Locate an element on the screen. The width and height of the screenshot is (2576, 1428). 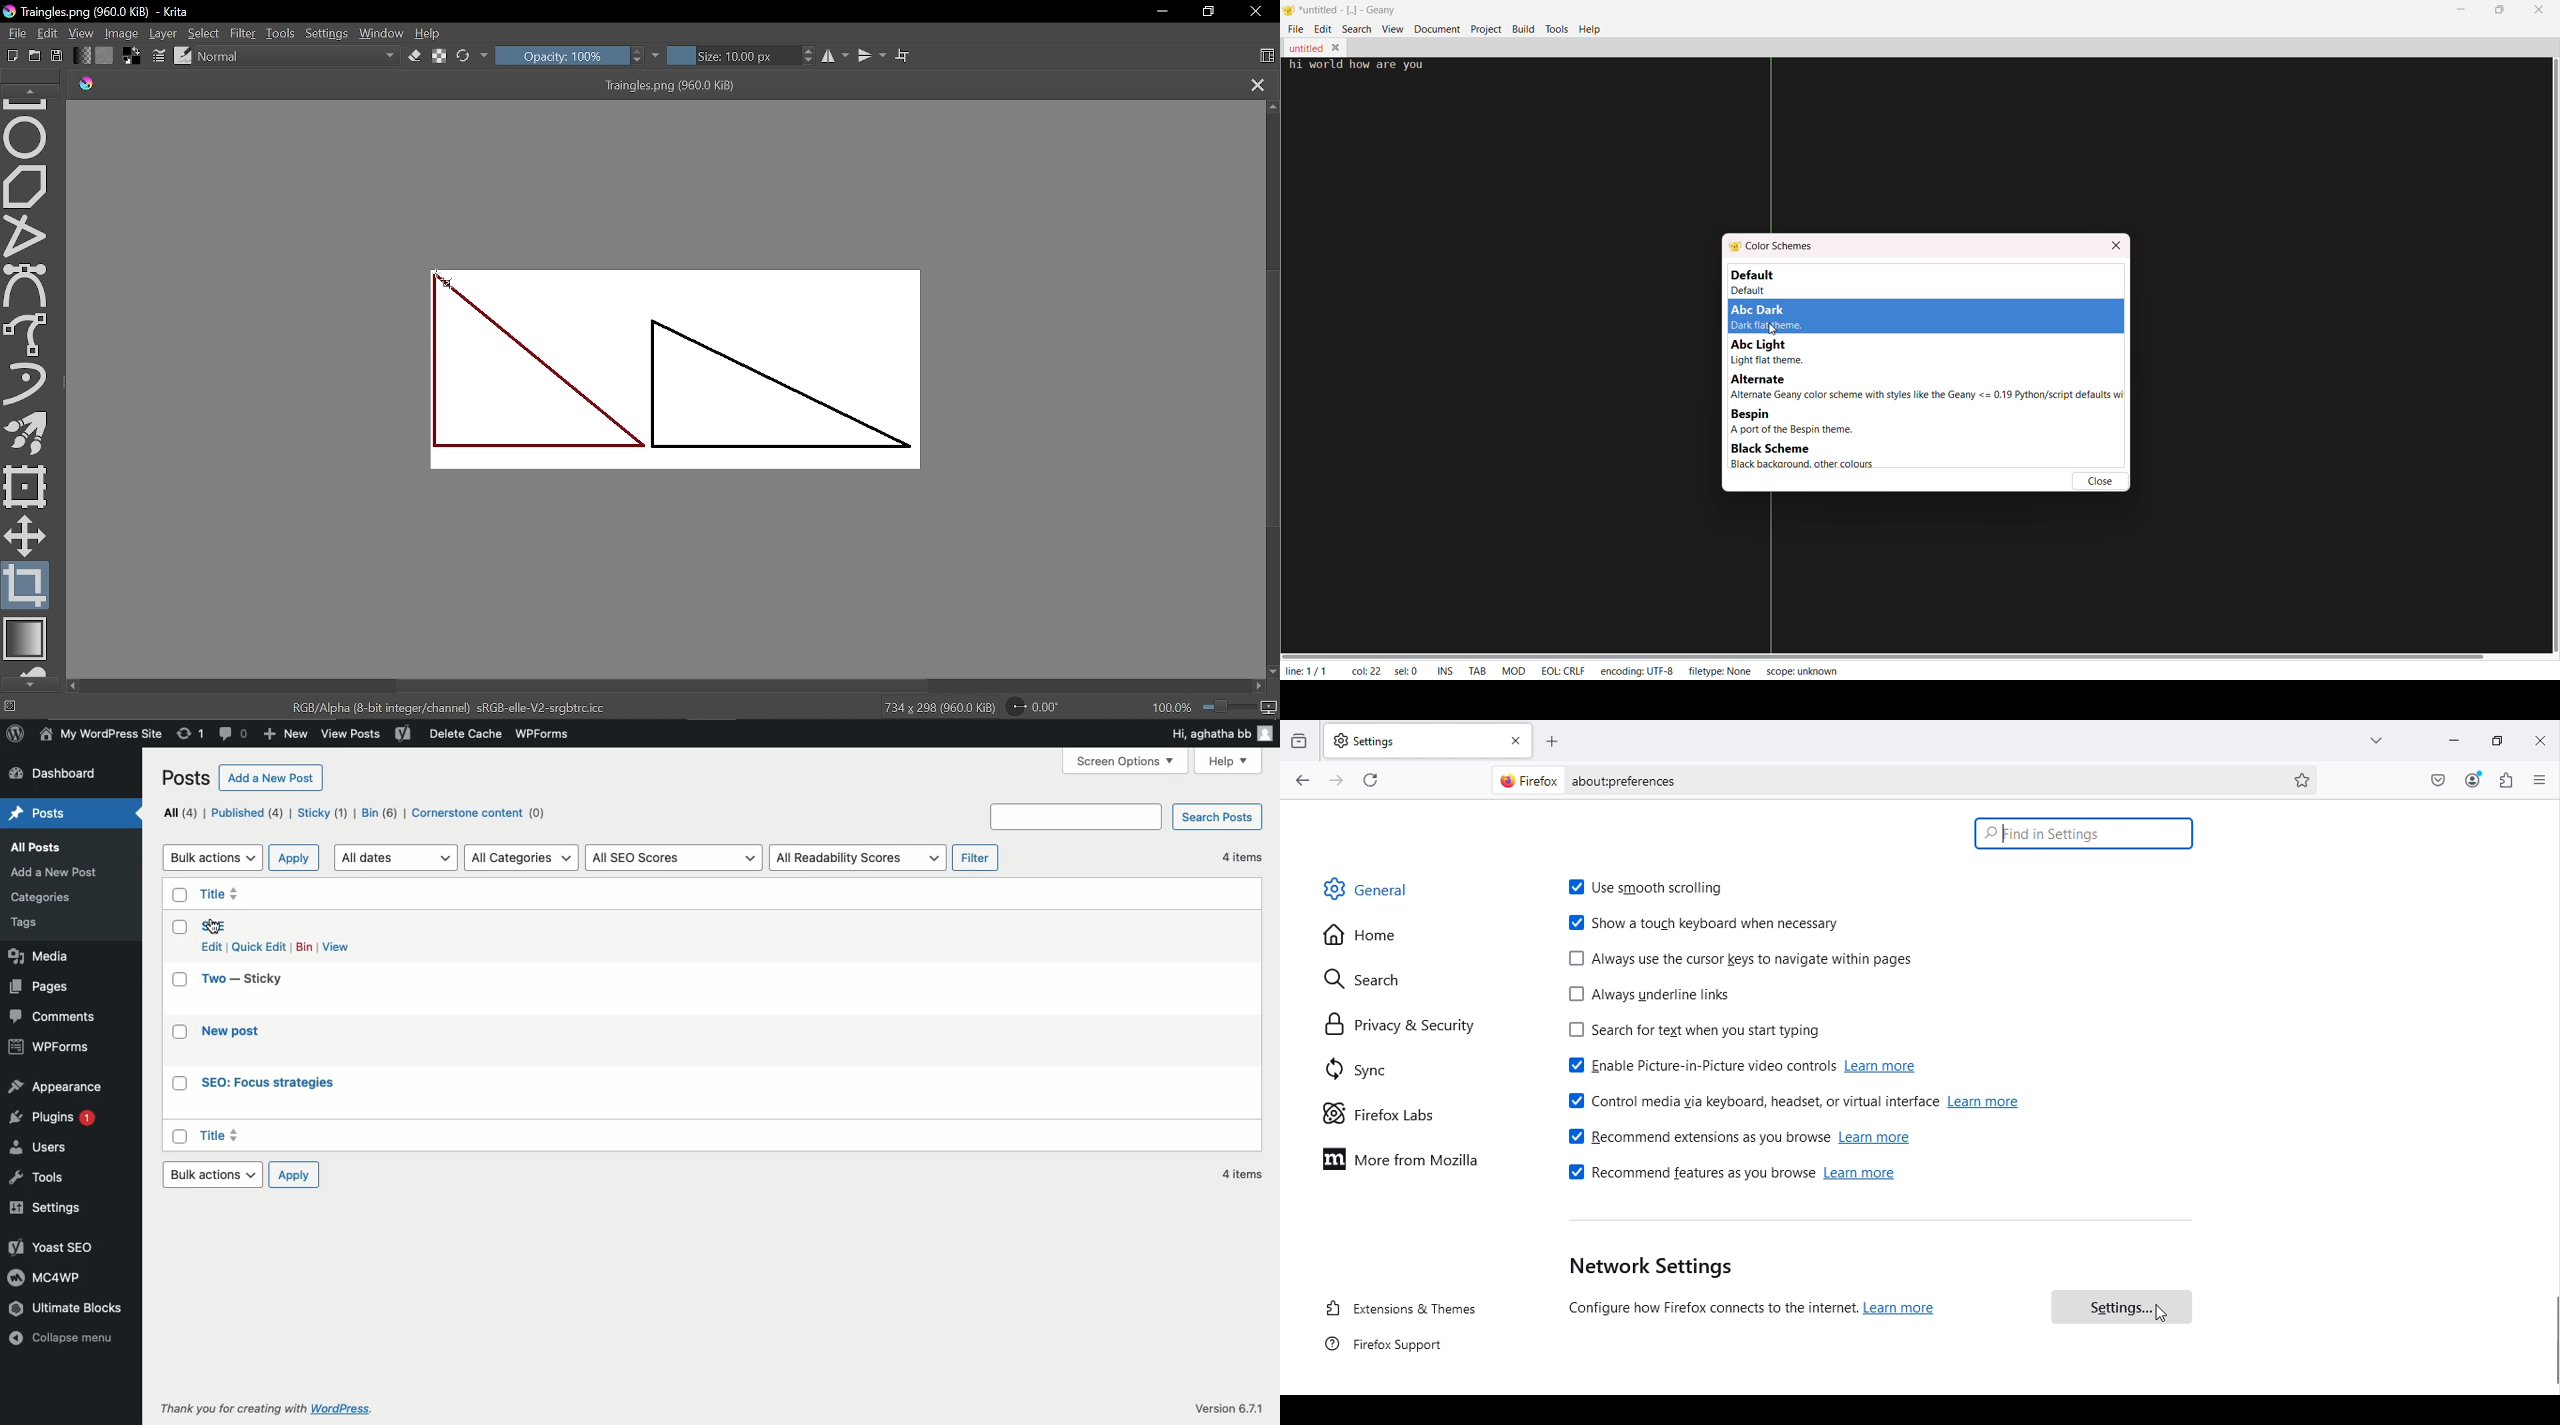
Traingles.png (960.0 KiB) is located at coordinates (648, 86).